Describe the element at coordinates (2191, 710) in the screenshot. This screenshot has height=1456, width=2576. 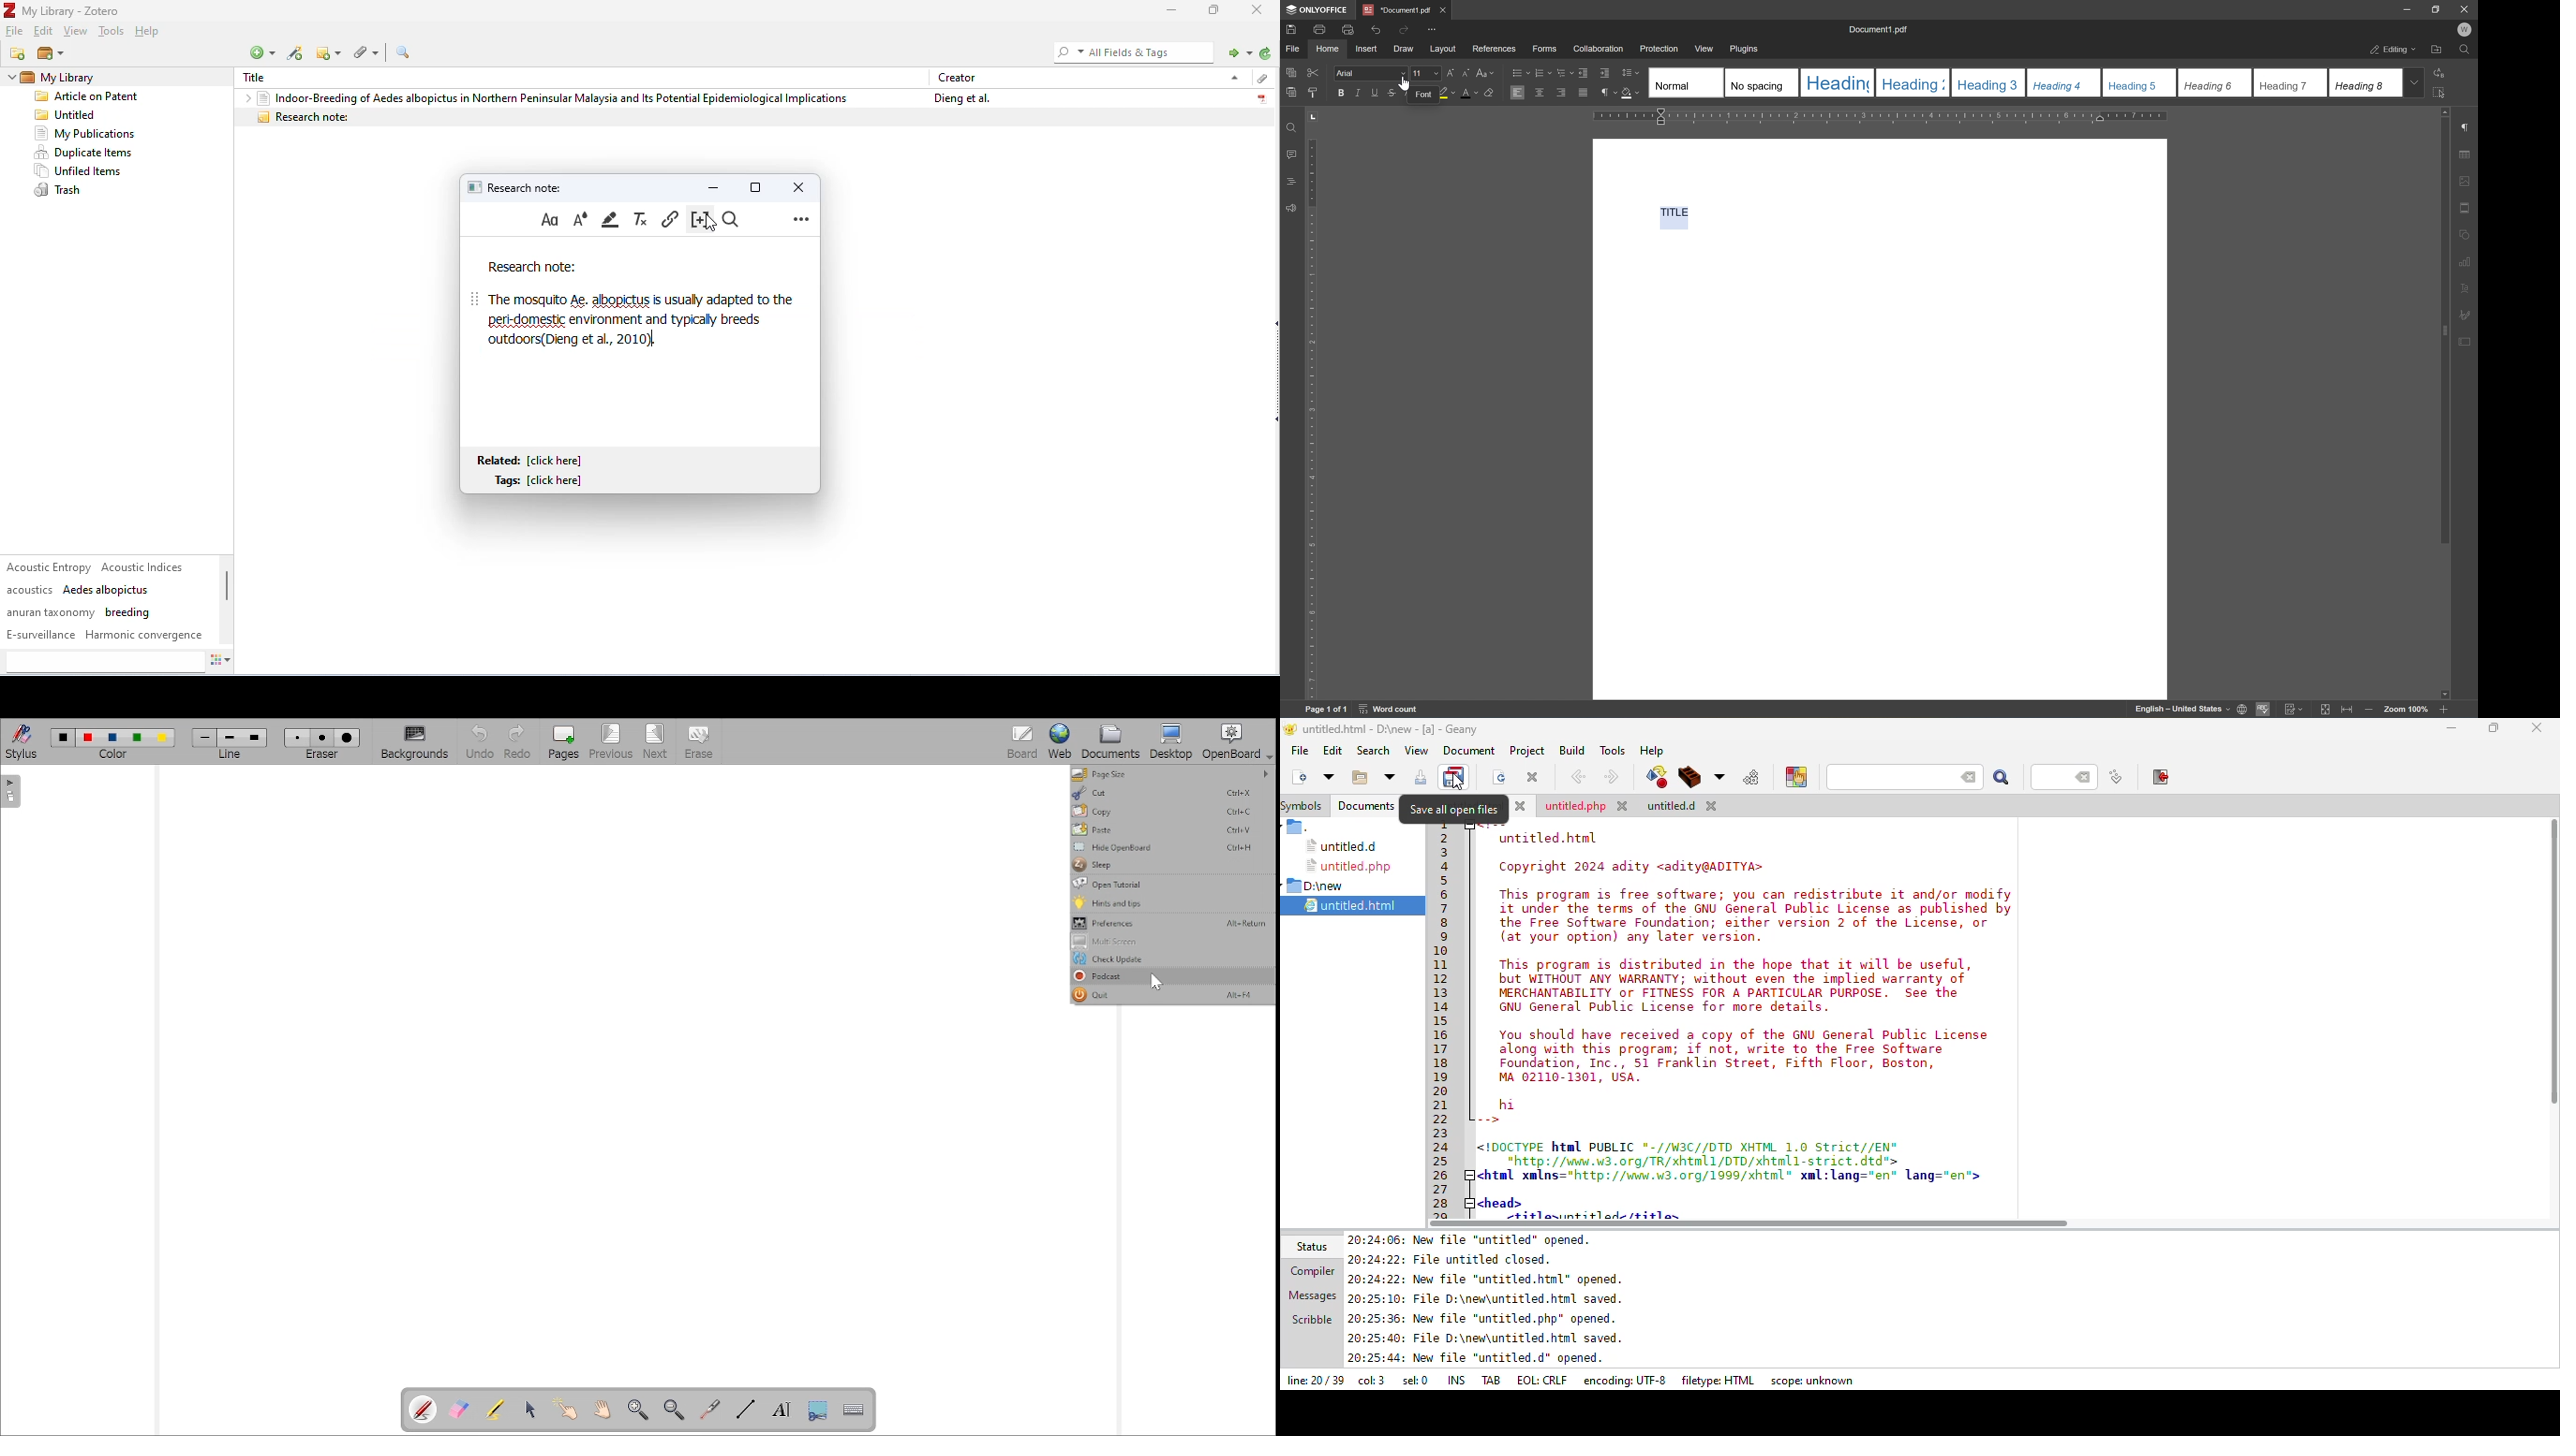
I see `set document language` at that location.